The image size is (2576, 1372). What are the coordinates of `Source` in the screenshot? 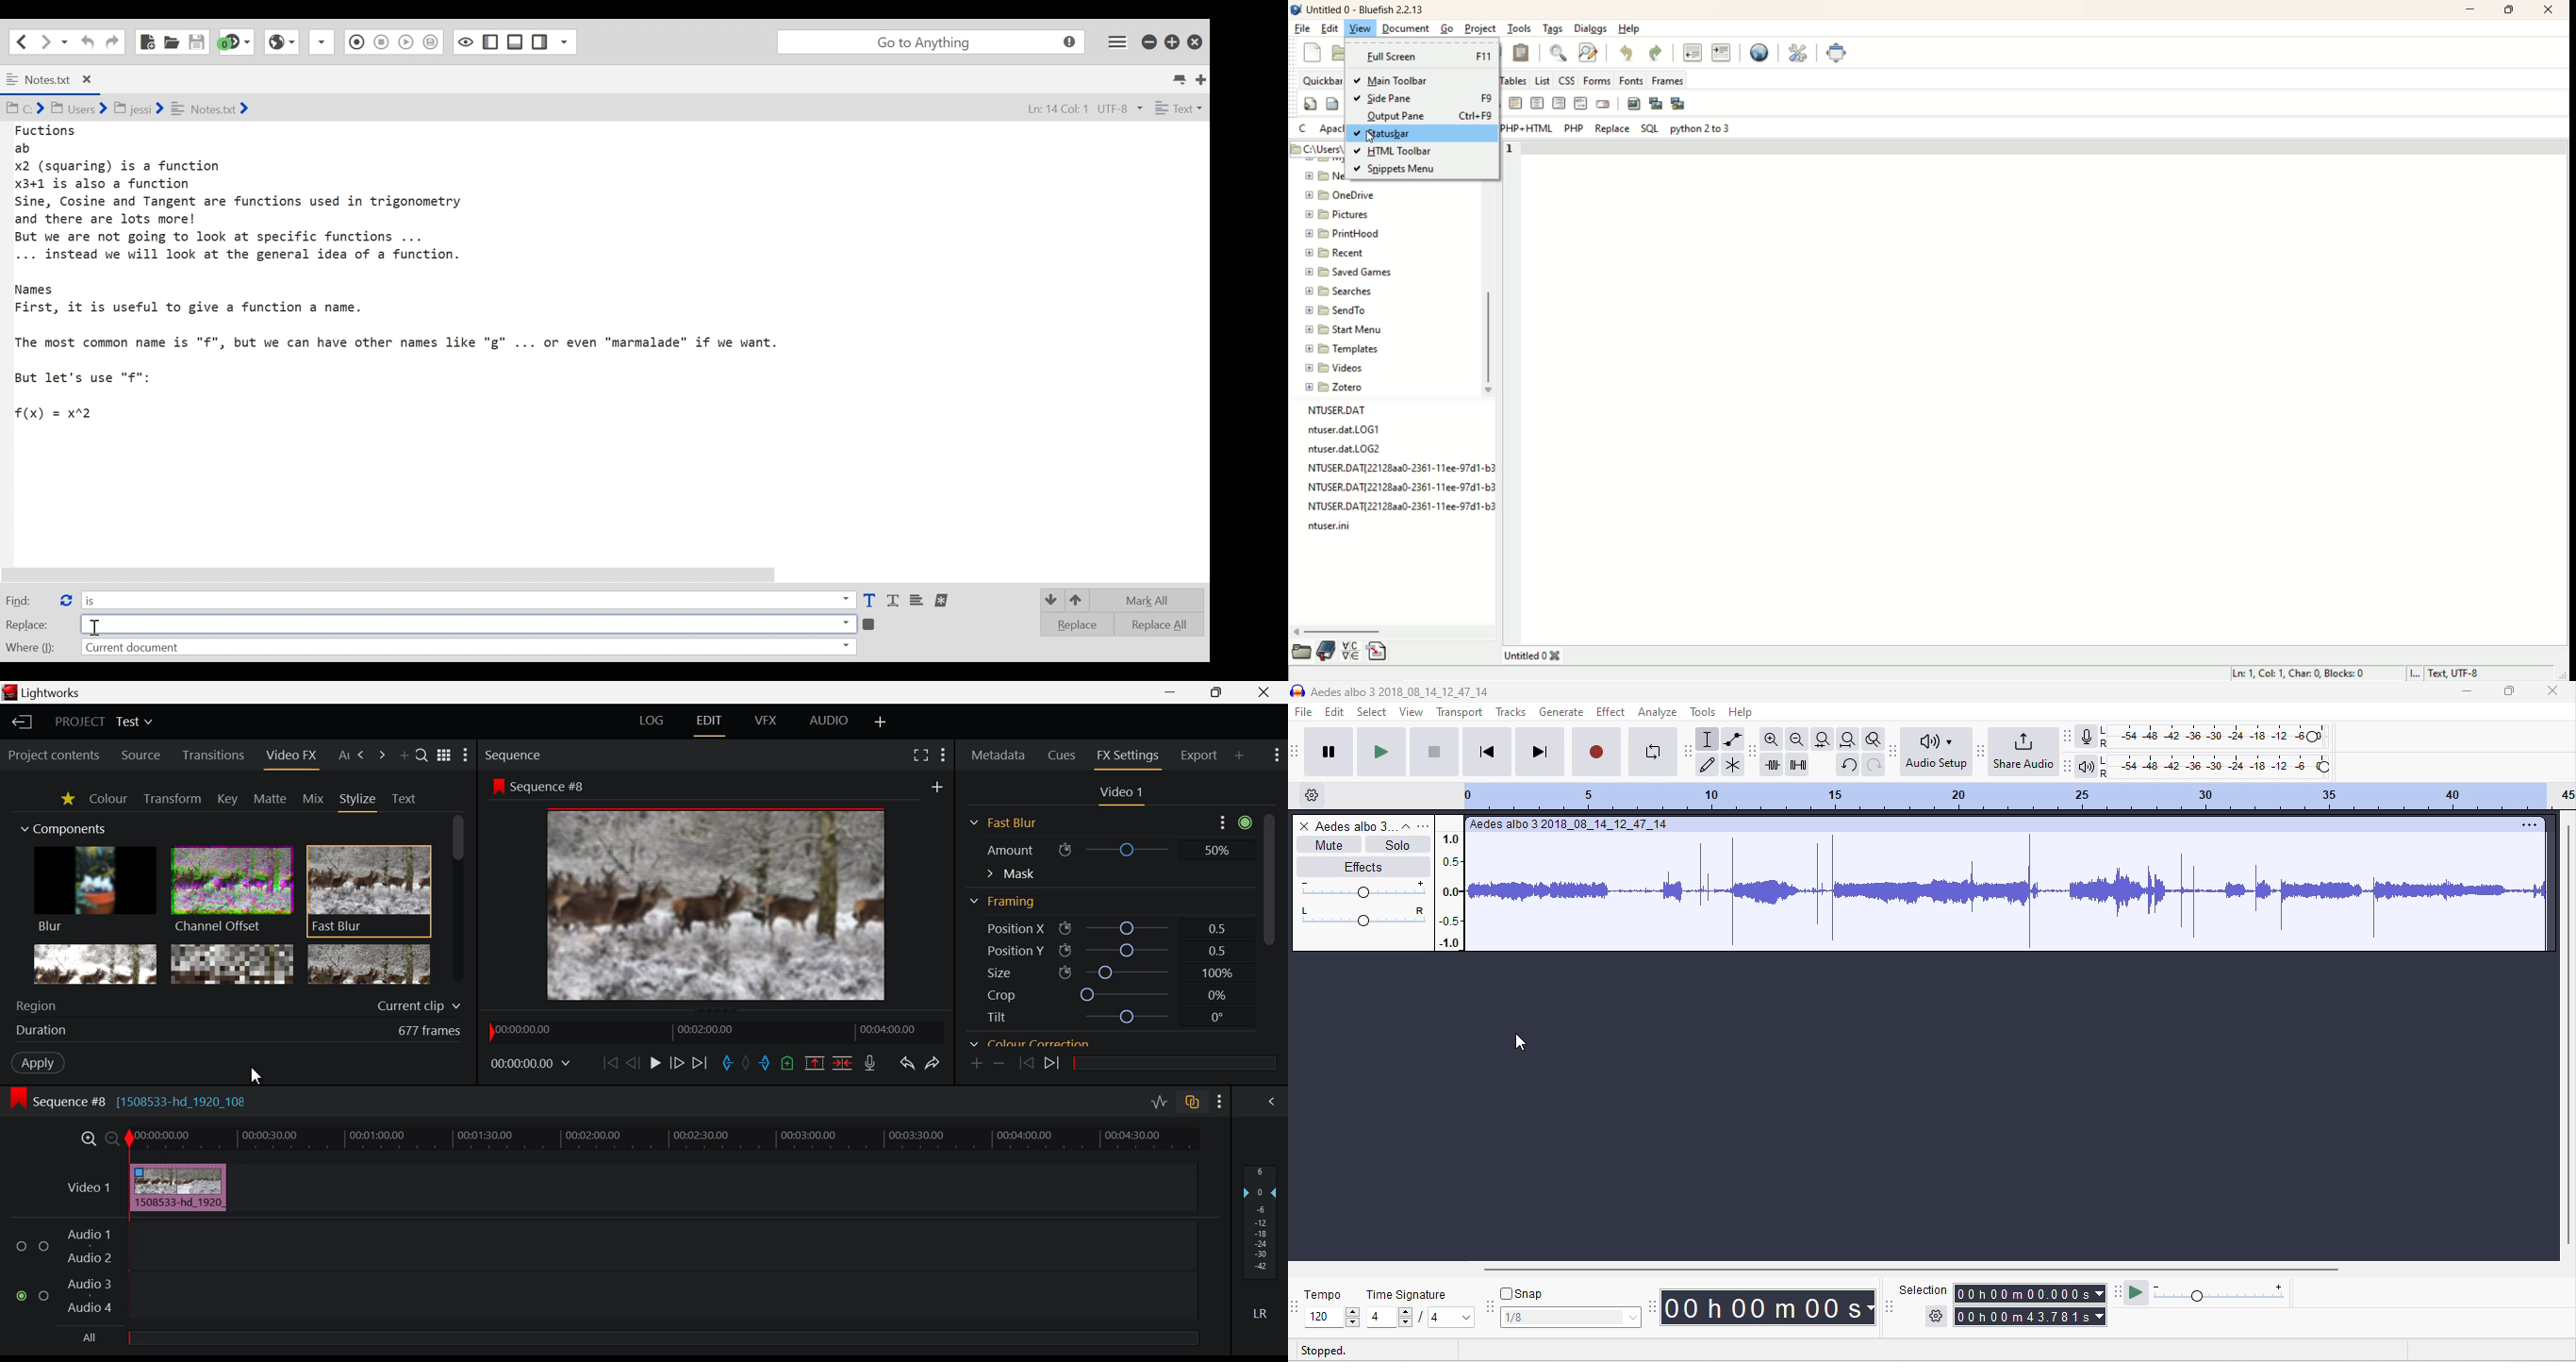 It's located at (148, 754).